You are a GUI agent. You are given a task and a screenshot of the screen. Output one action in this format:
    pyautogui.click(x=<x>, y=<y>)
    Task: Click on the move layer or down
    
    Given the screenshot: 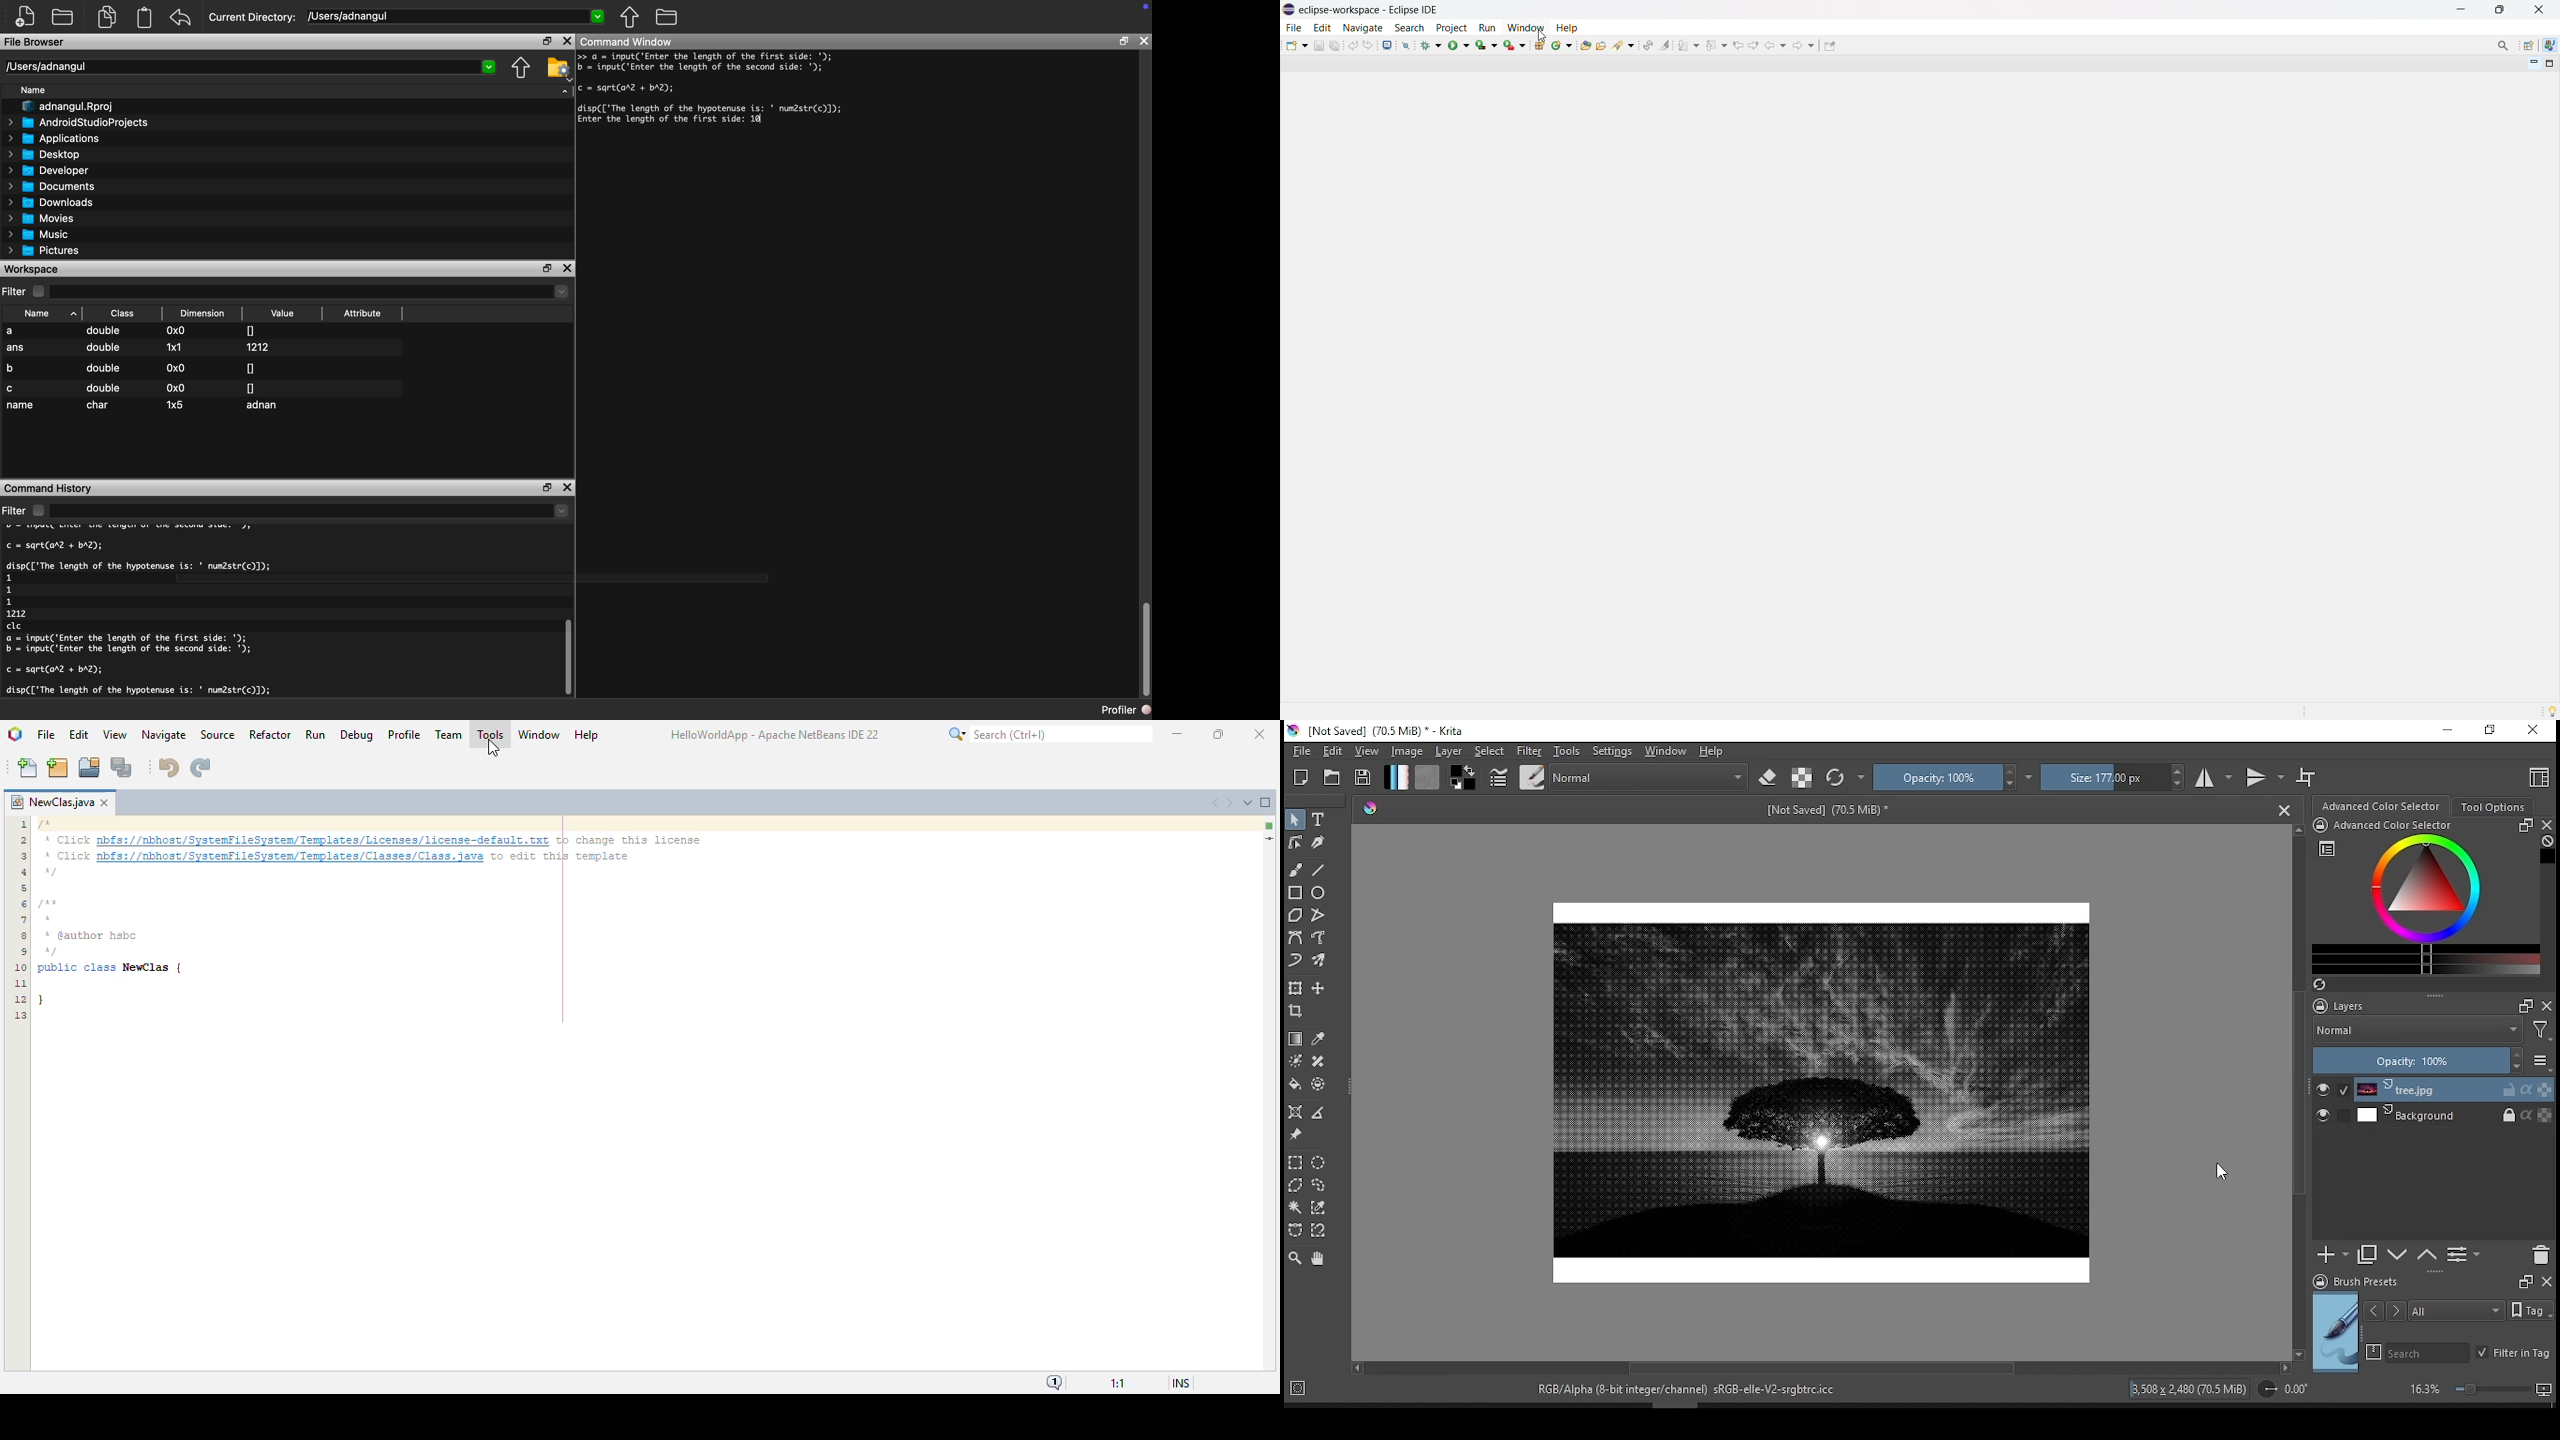 What is the action you would take?
    pyautogui.click(x=2398, y=1257)
    